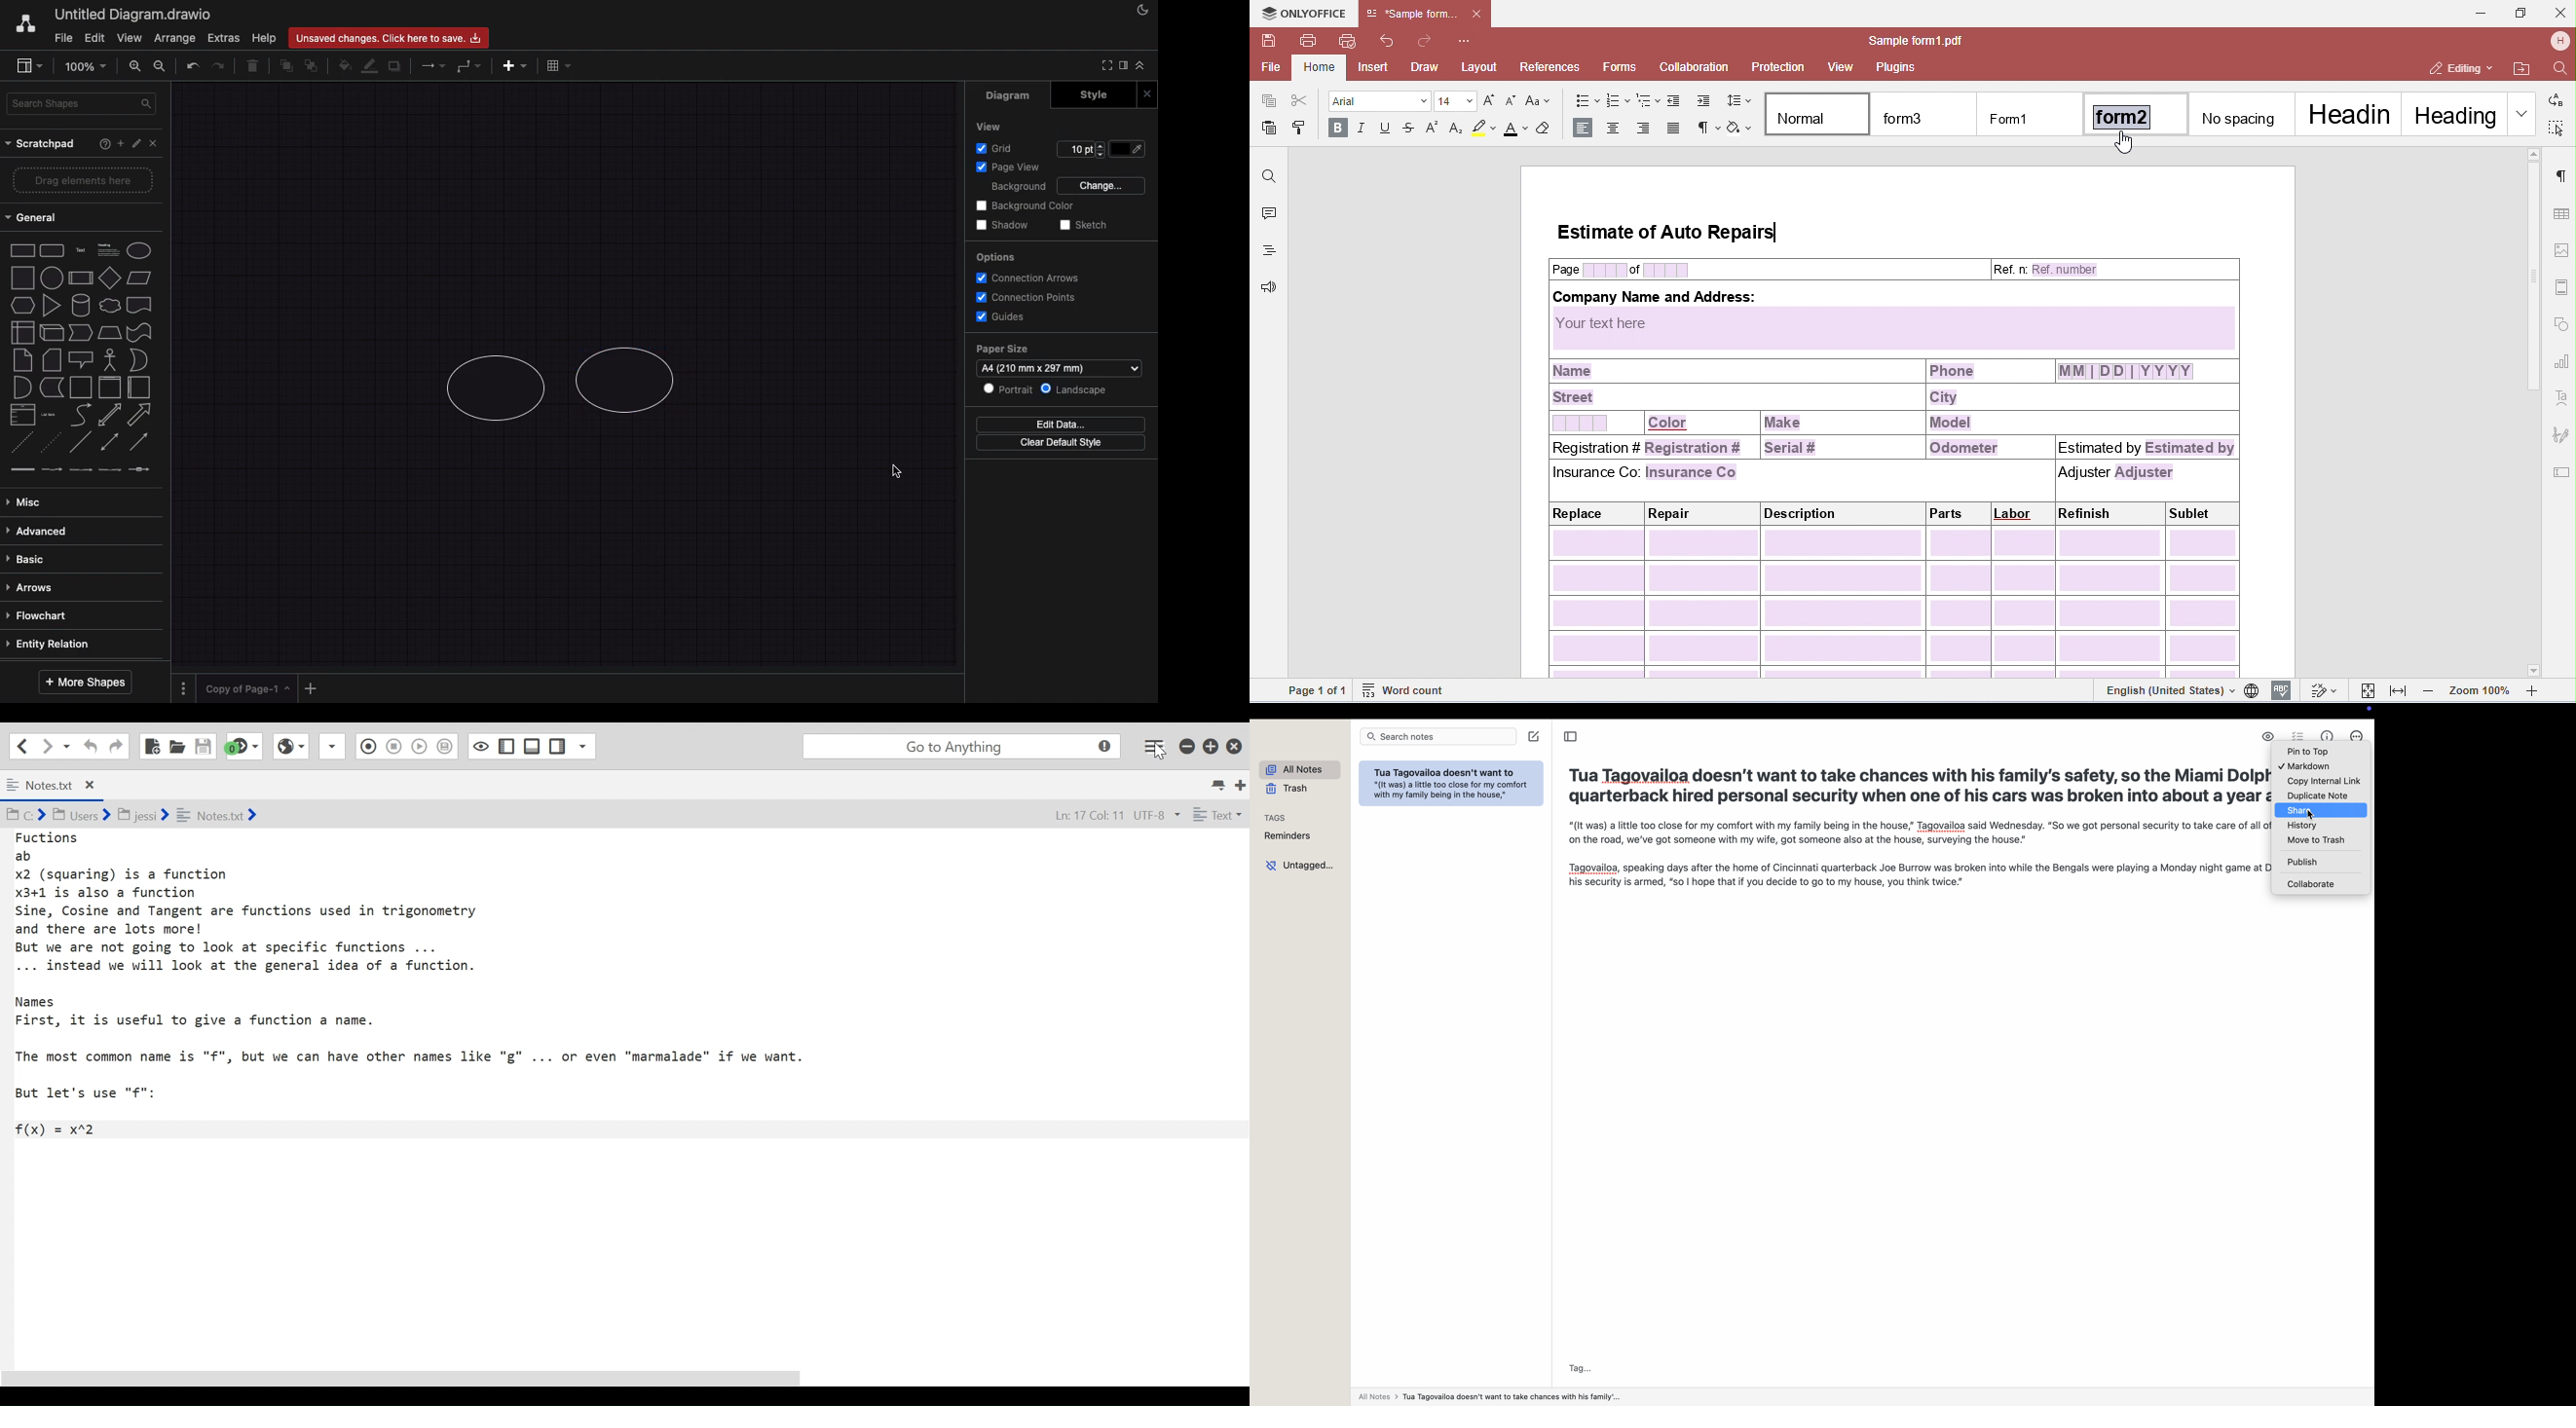 This screenshot has width=2576, height=1428. What do you see at coordinates (79, 616) in the screenshot?
I see `flowchart` at bounding box center [79, 616].